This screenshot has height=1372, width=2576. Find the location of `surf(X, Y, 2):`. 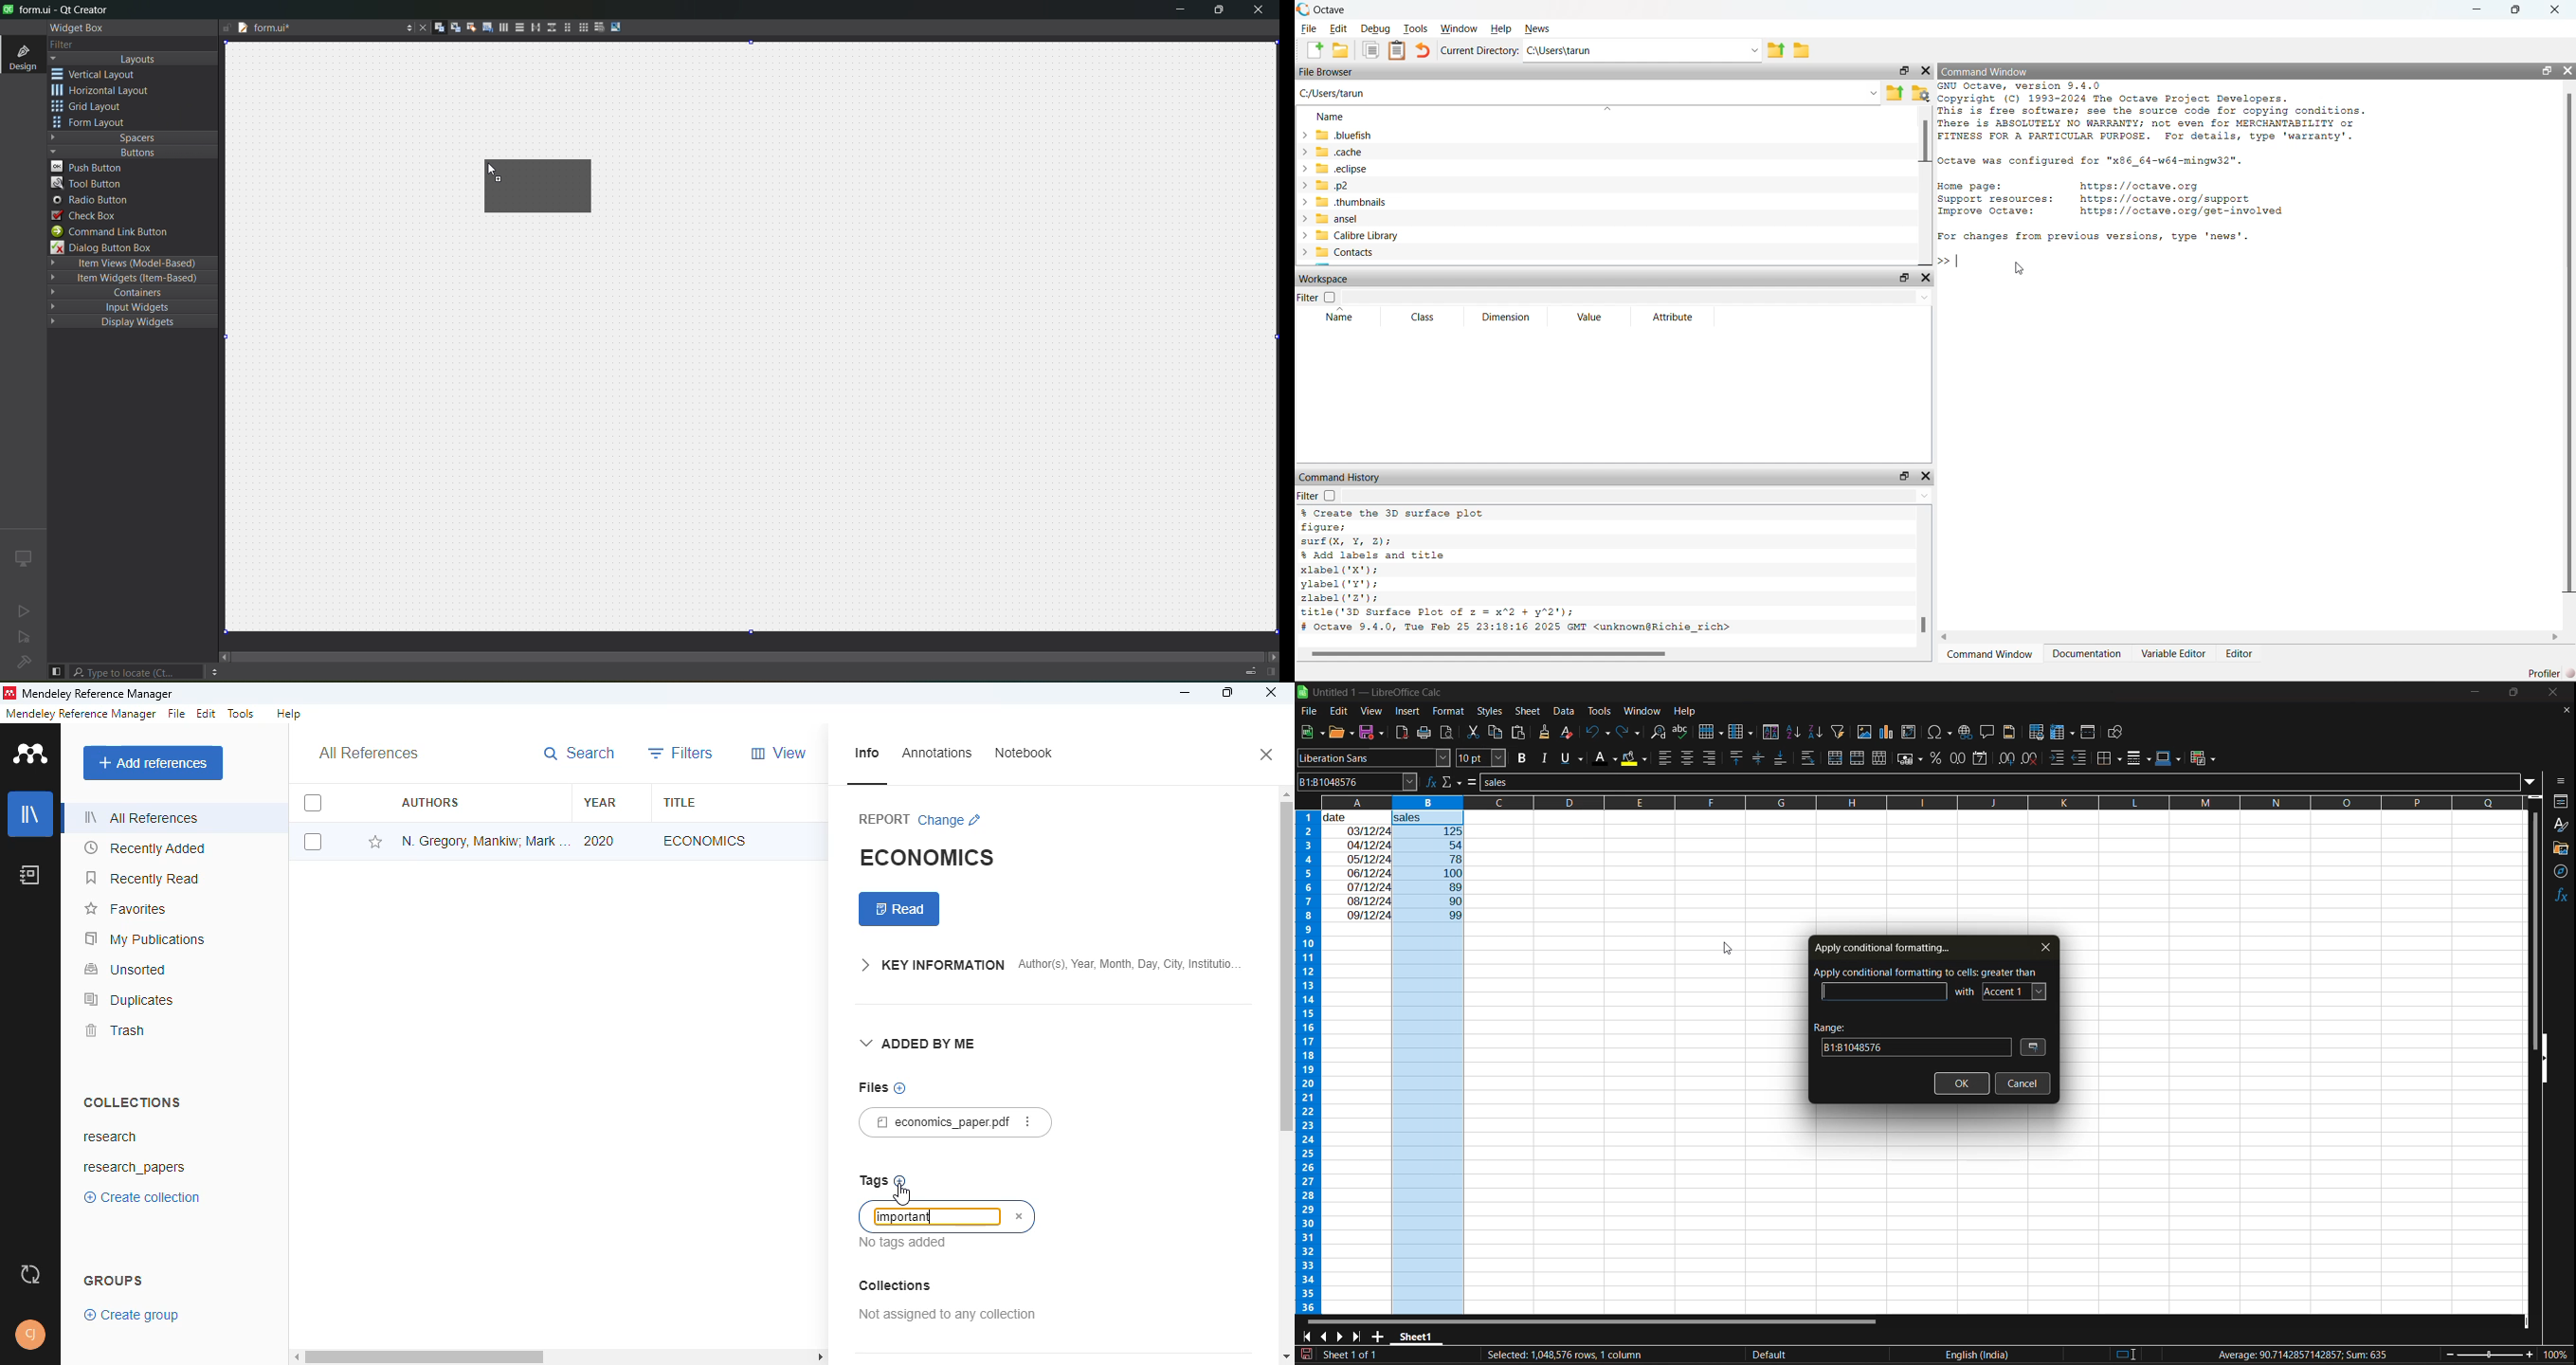

surf(X, Y, 2): is located at coordinates (1347, 541).